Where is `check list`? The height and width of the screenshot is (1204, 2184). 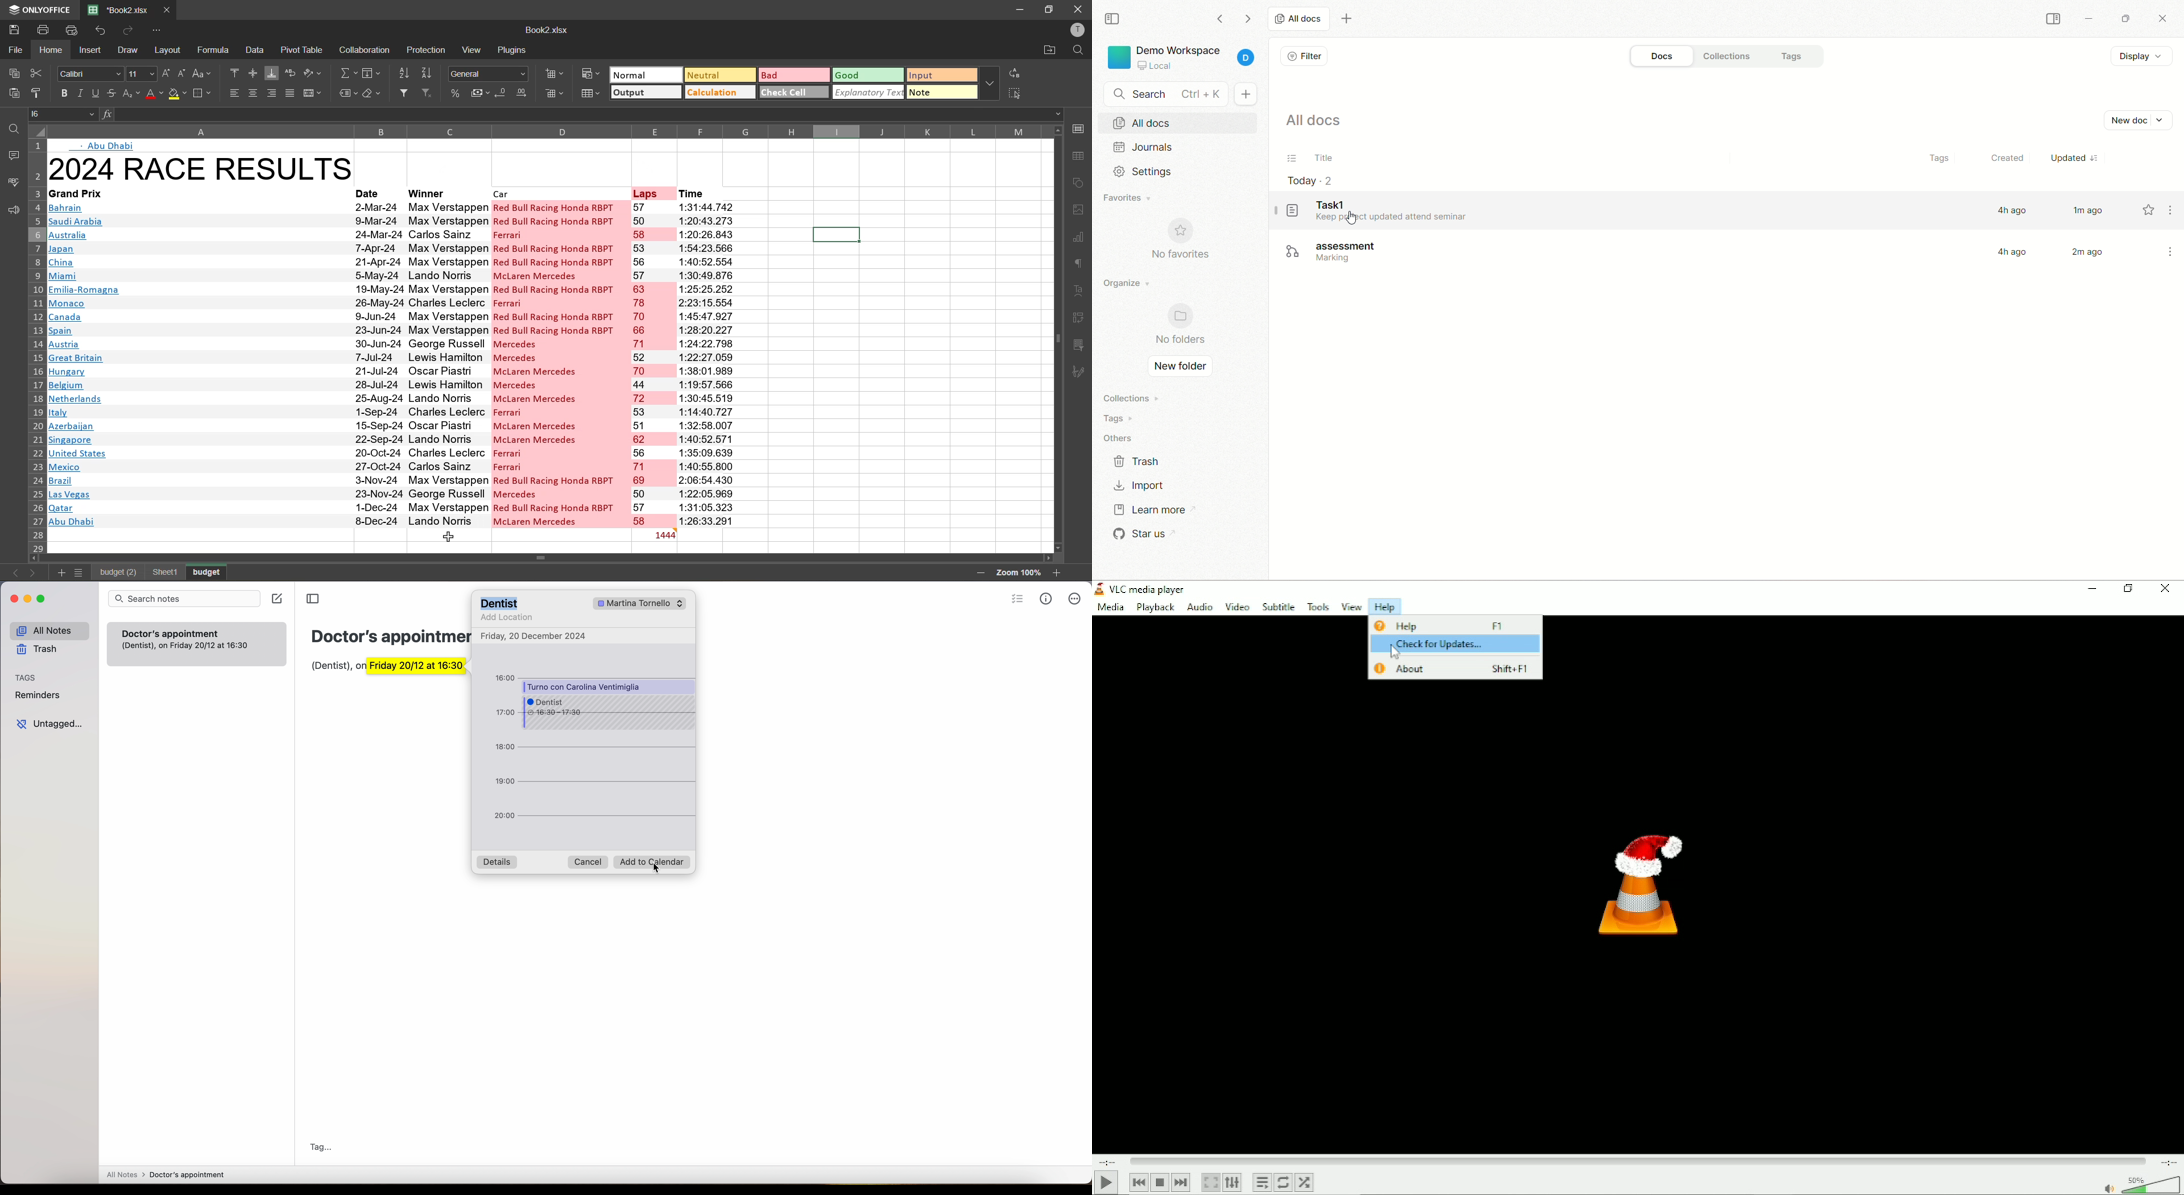 check list is located at coordinates (1015, 600).